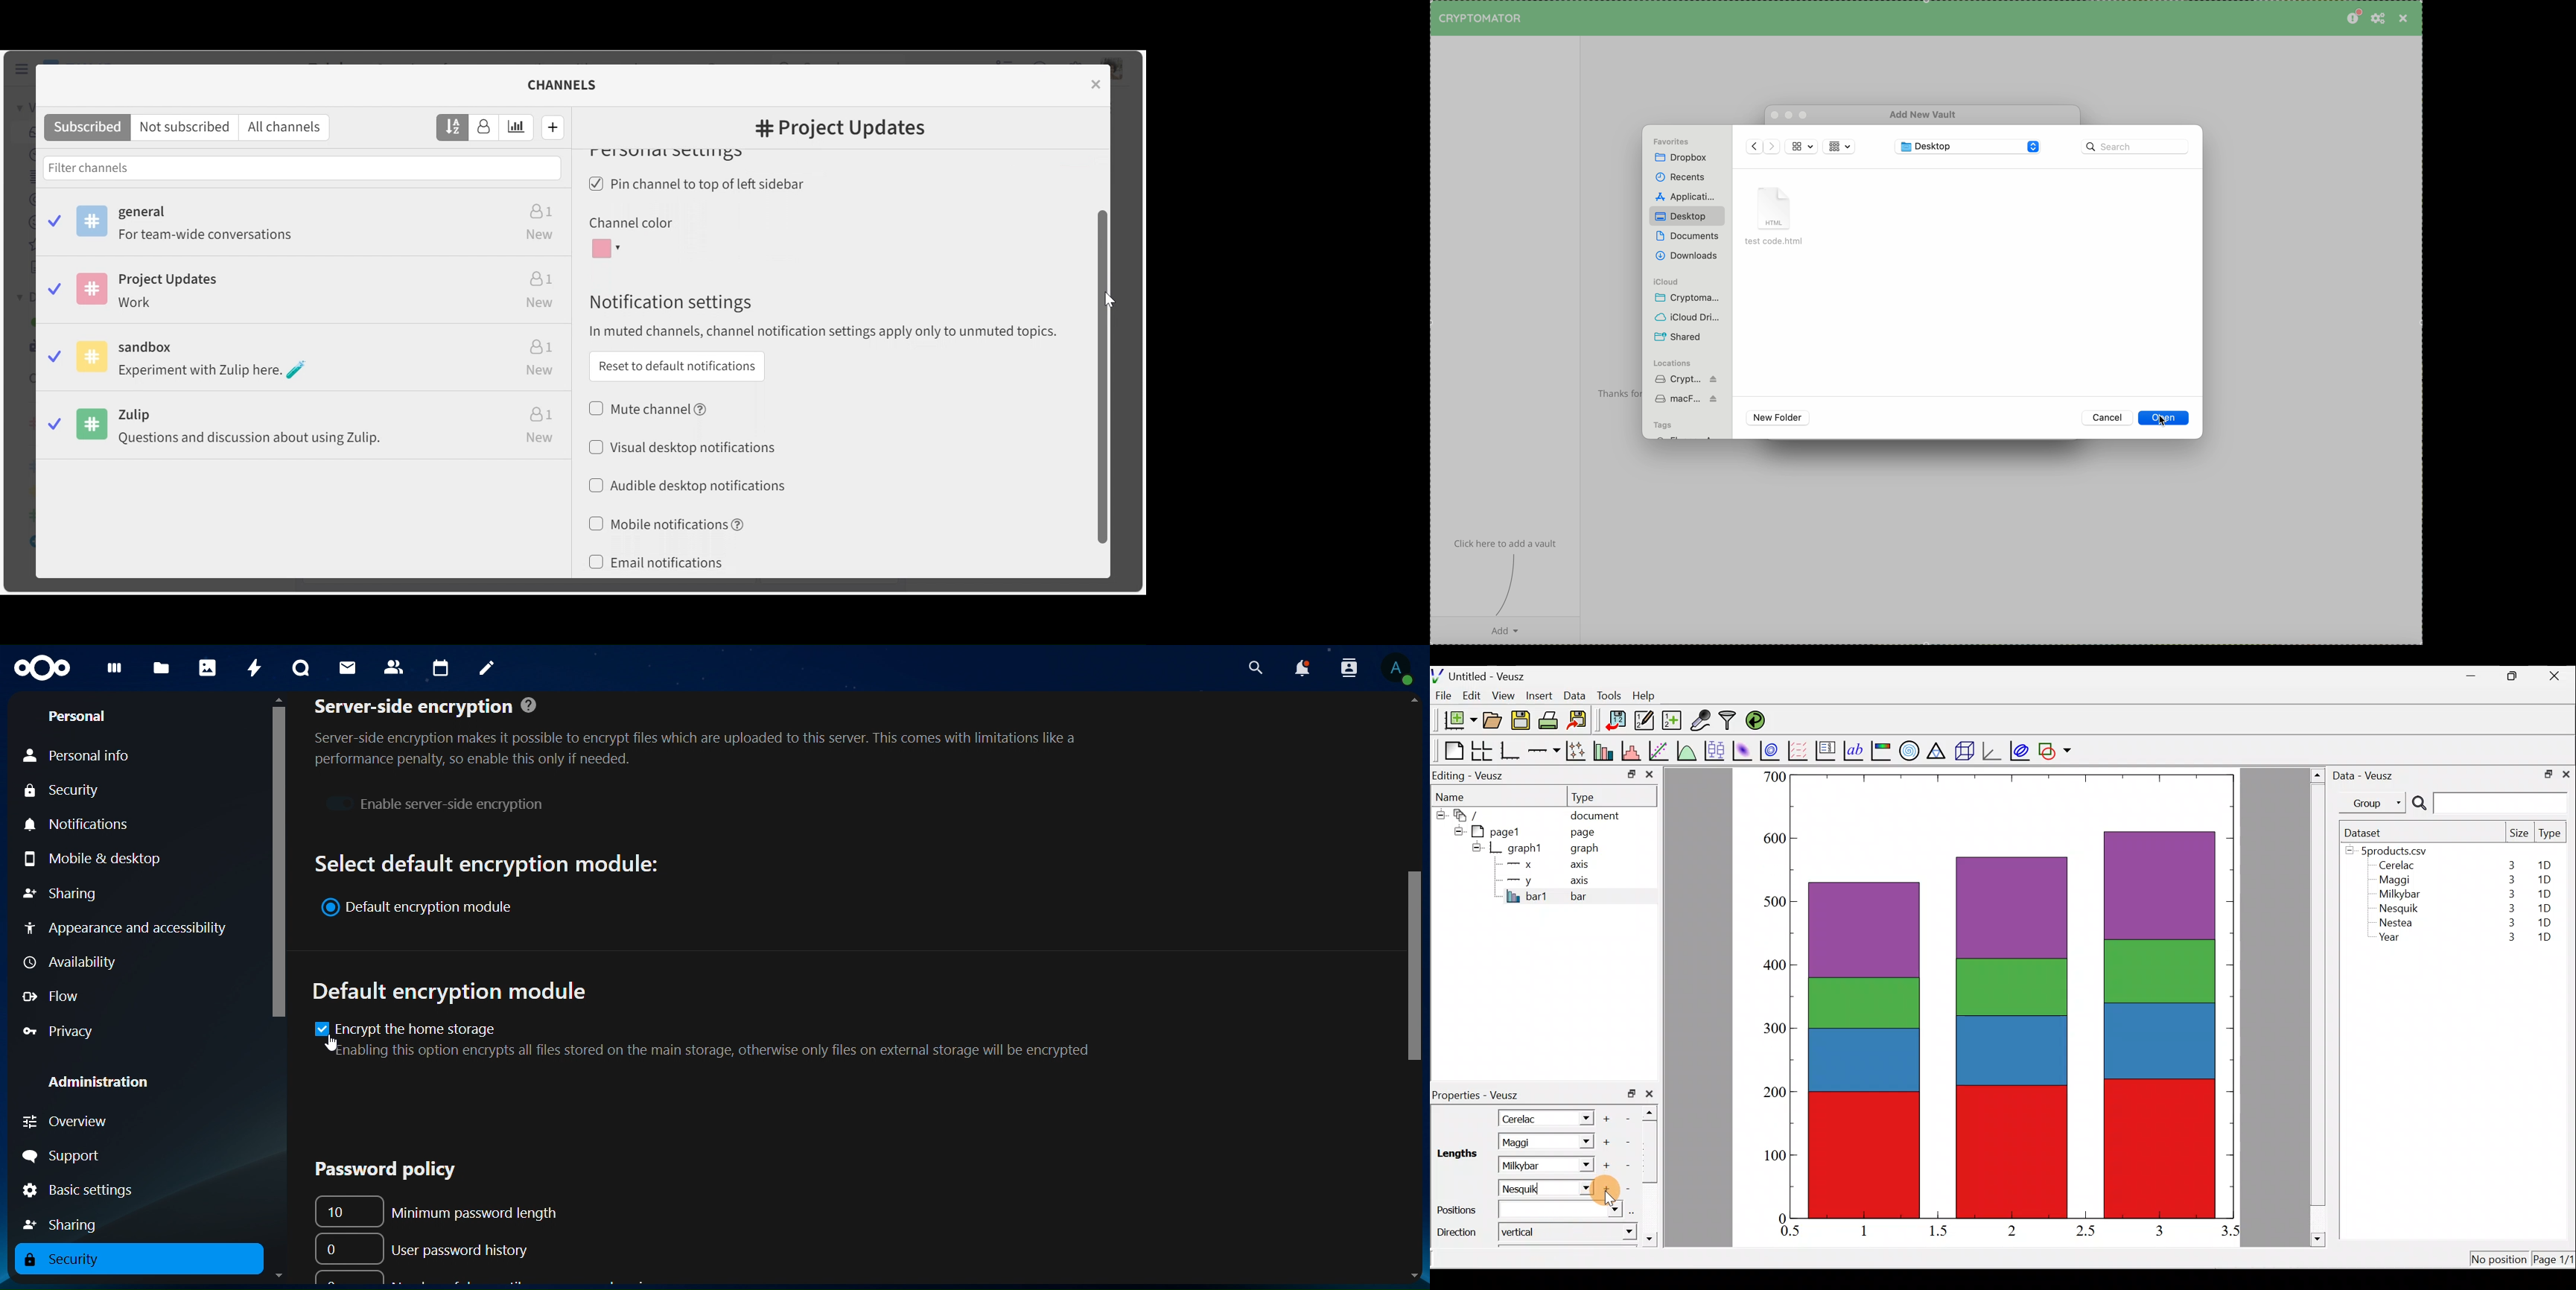 This screenshot has height=1316, width=2576. I want to click on Lengths, so click(1456, 1156).